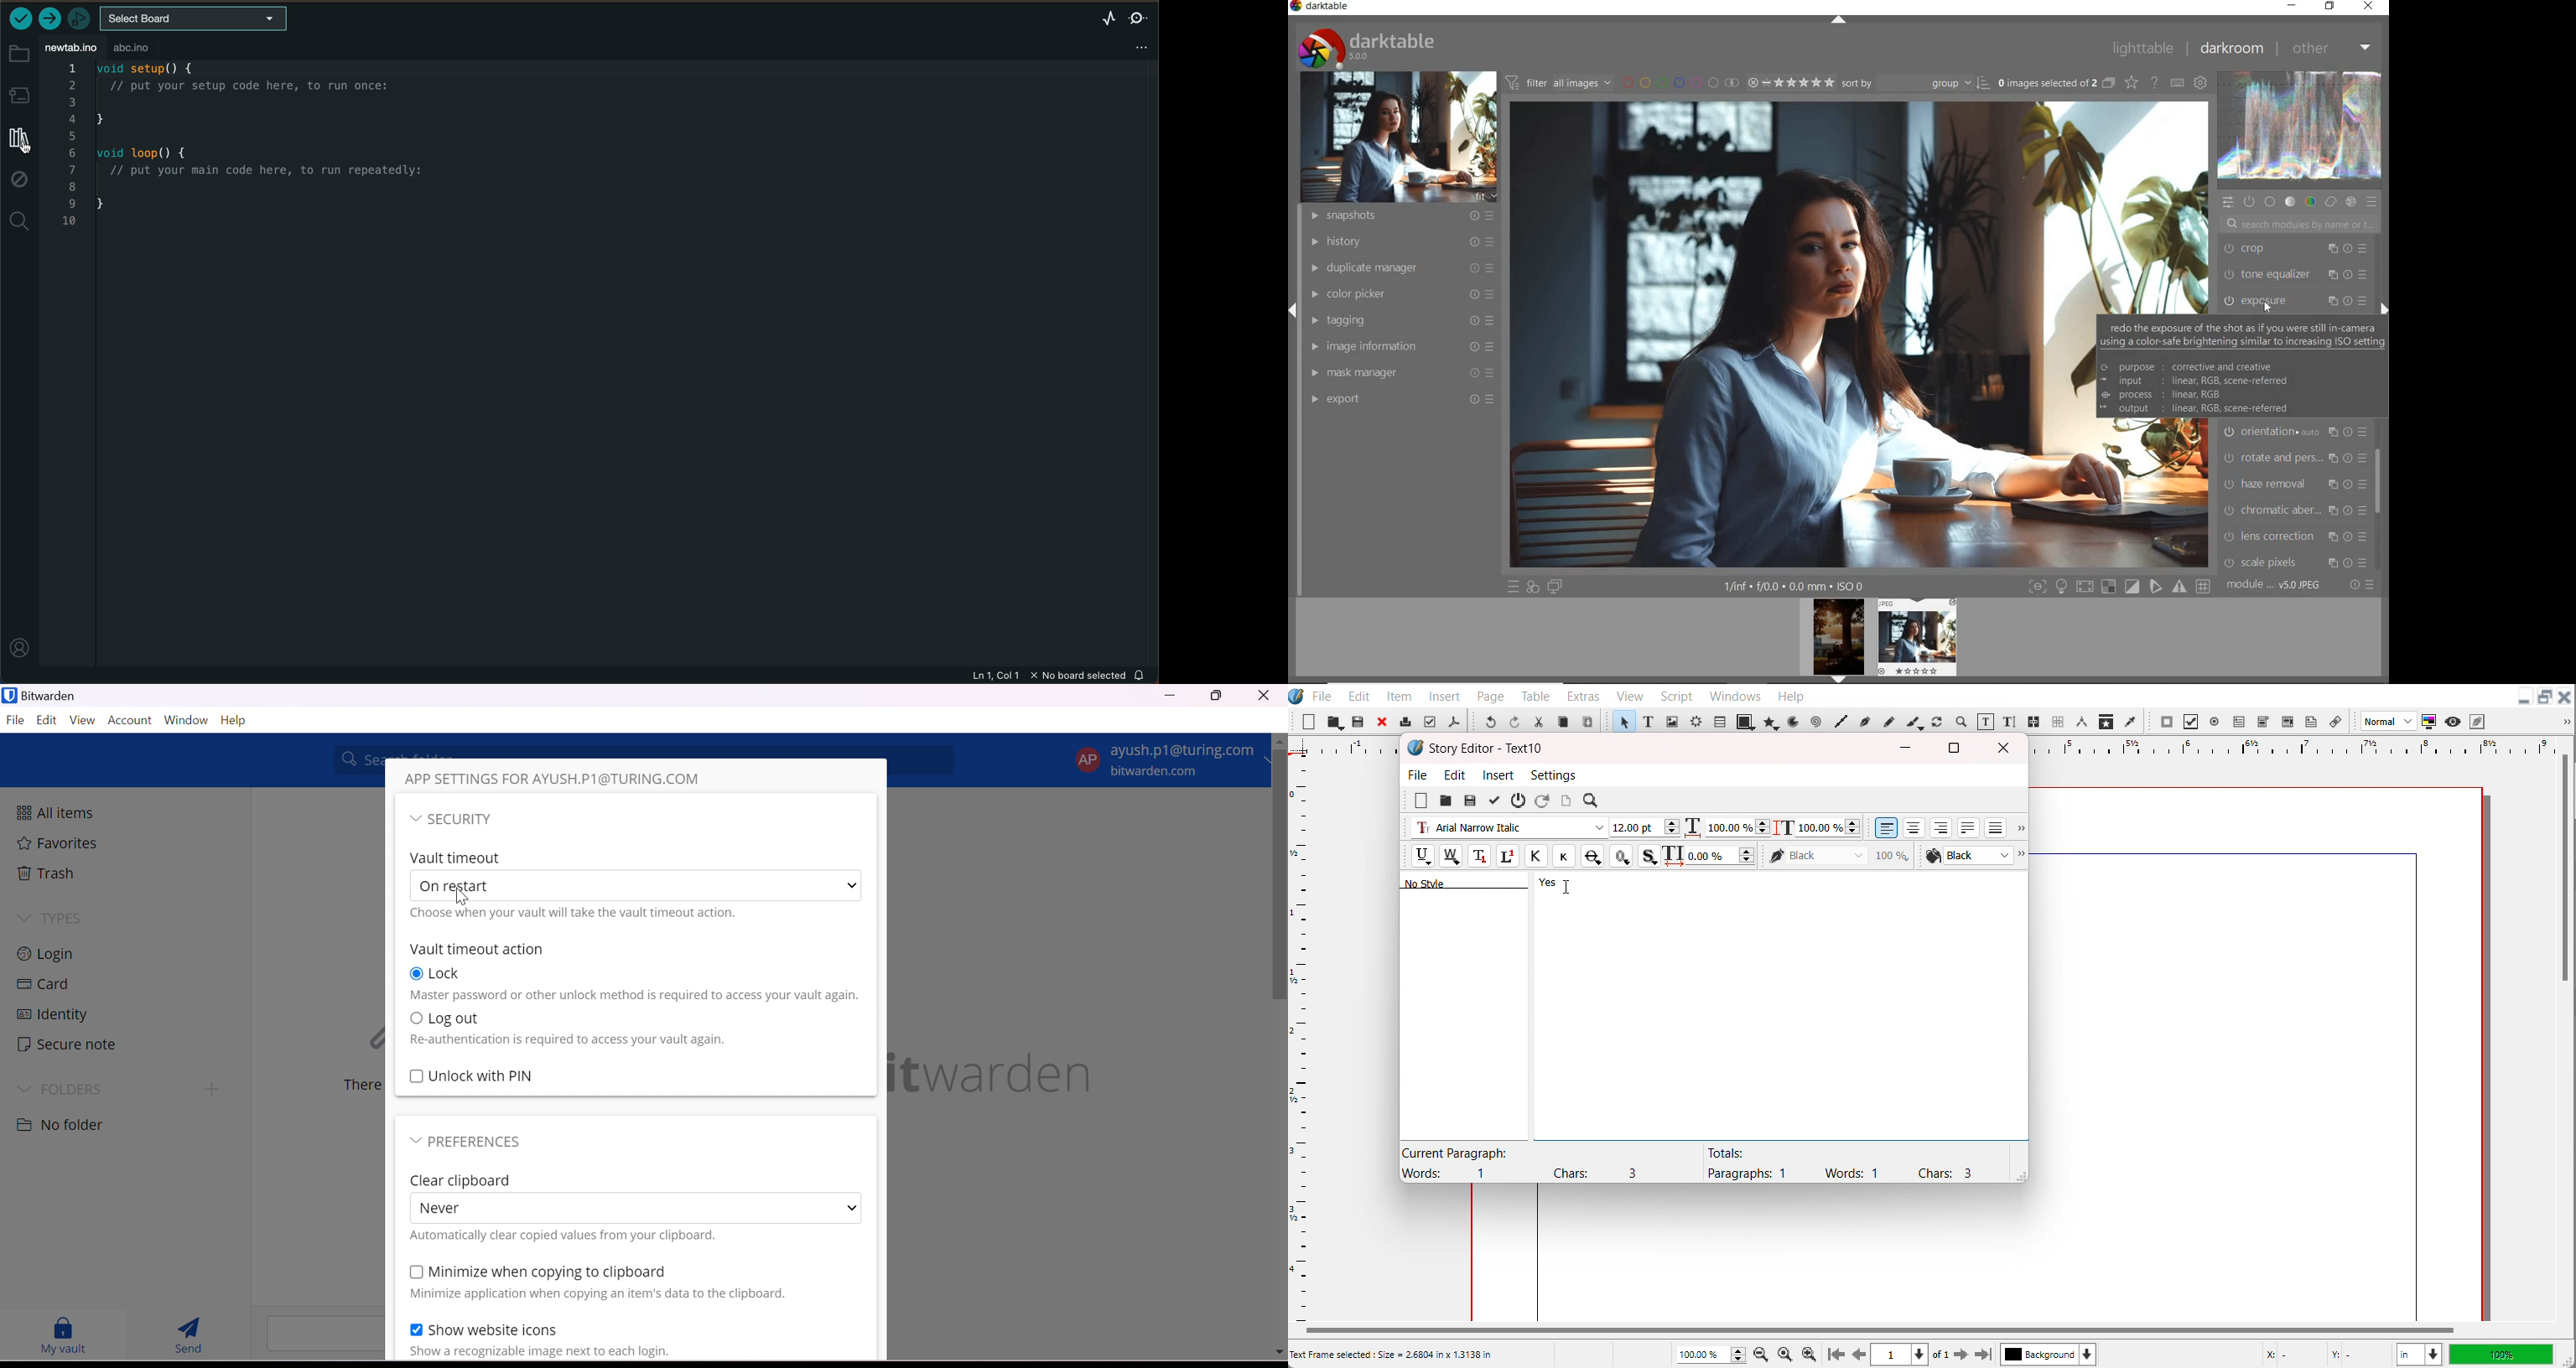 The width and height of the screenshot is (2576, 1372). I want to click on Text Color, so click(1968, 856).